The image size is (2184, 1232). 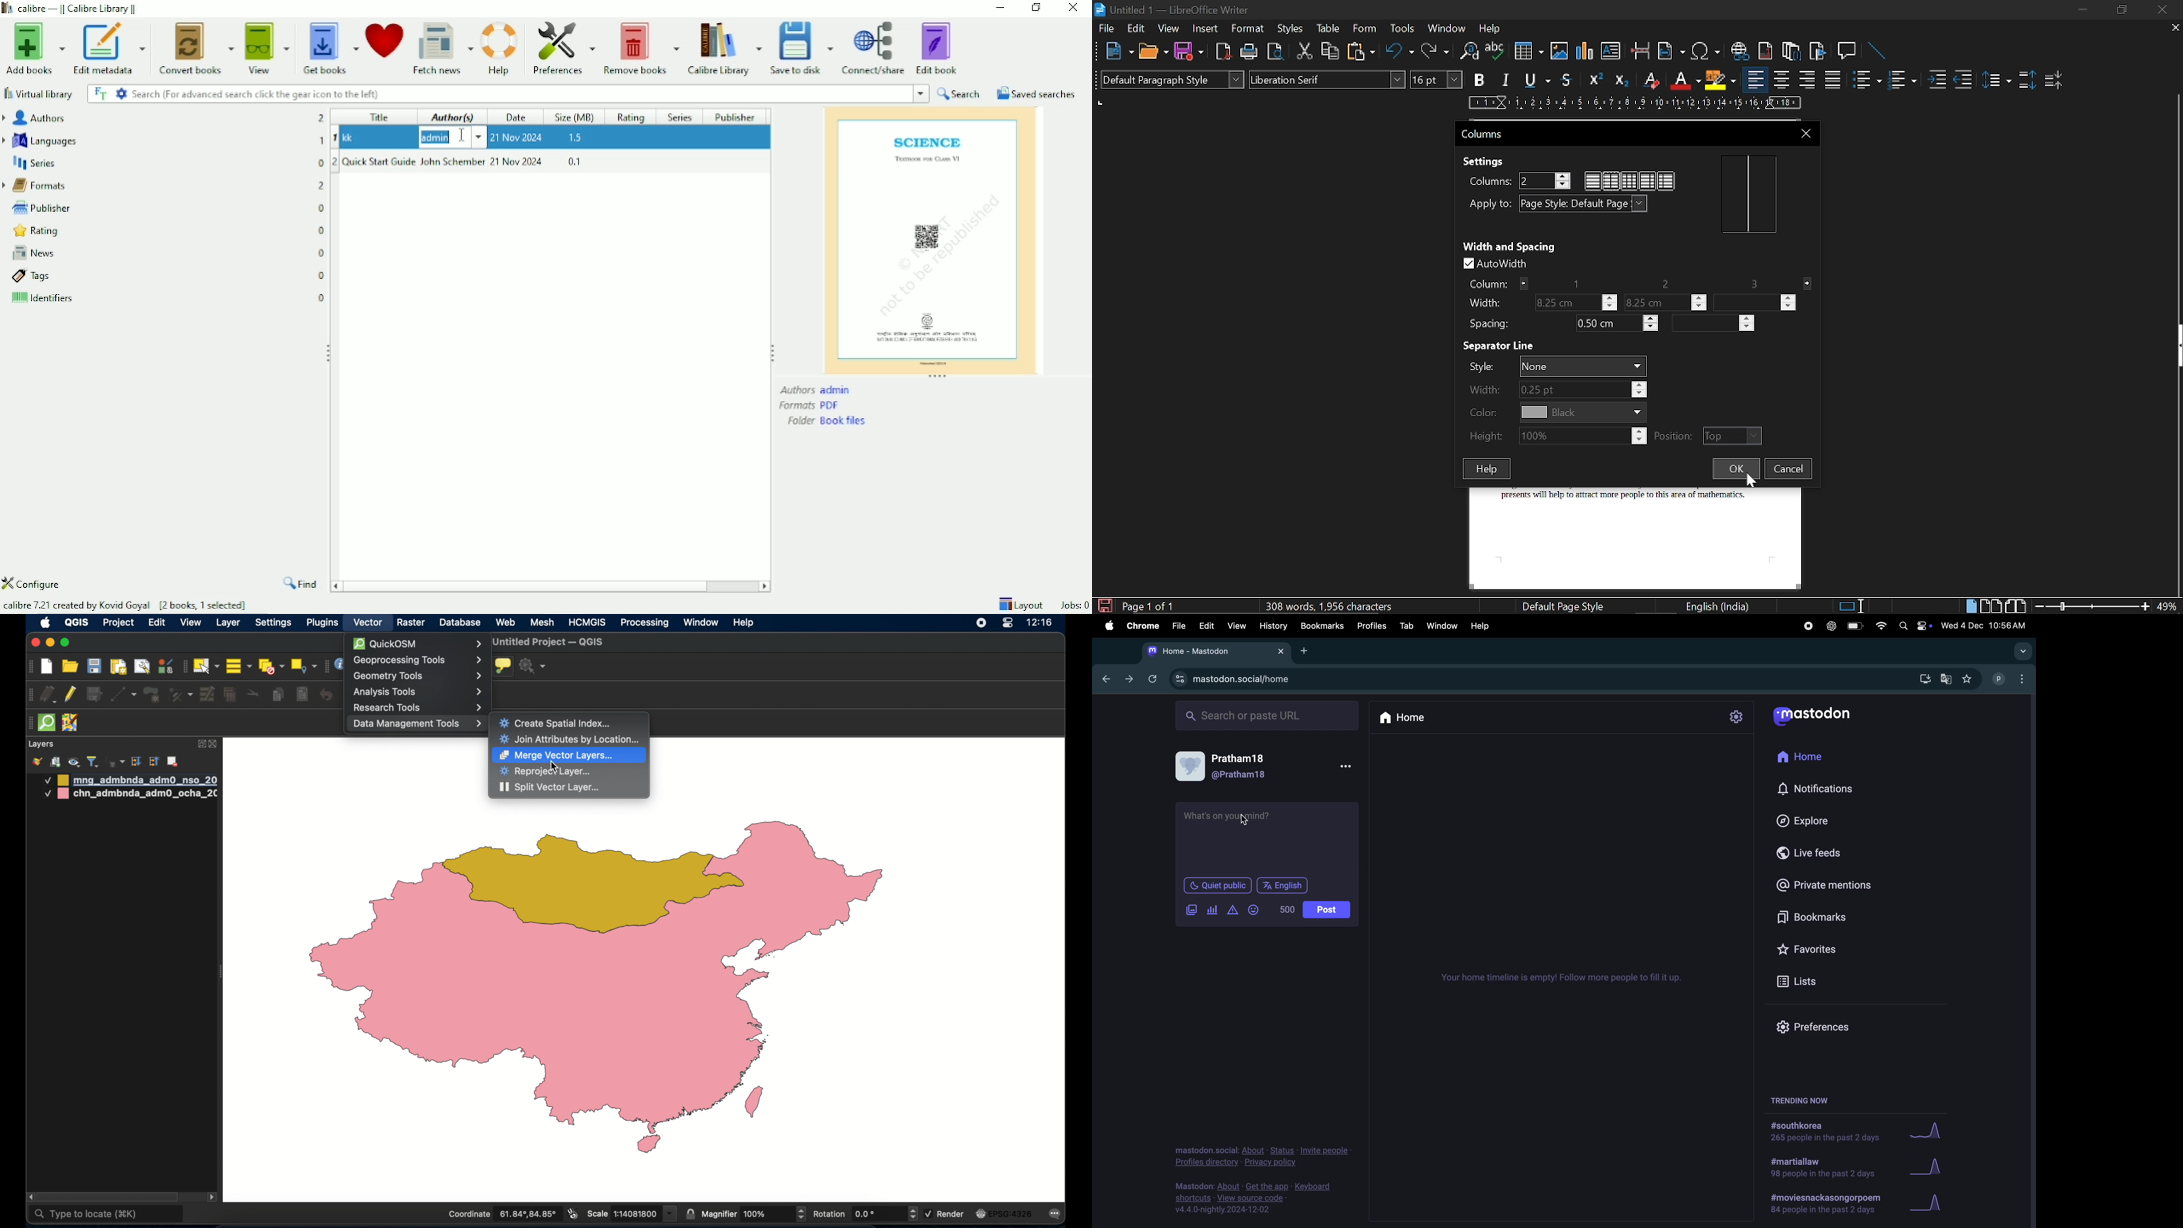 I want to click on deselect all features, so click(x=271, y=667).